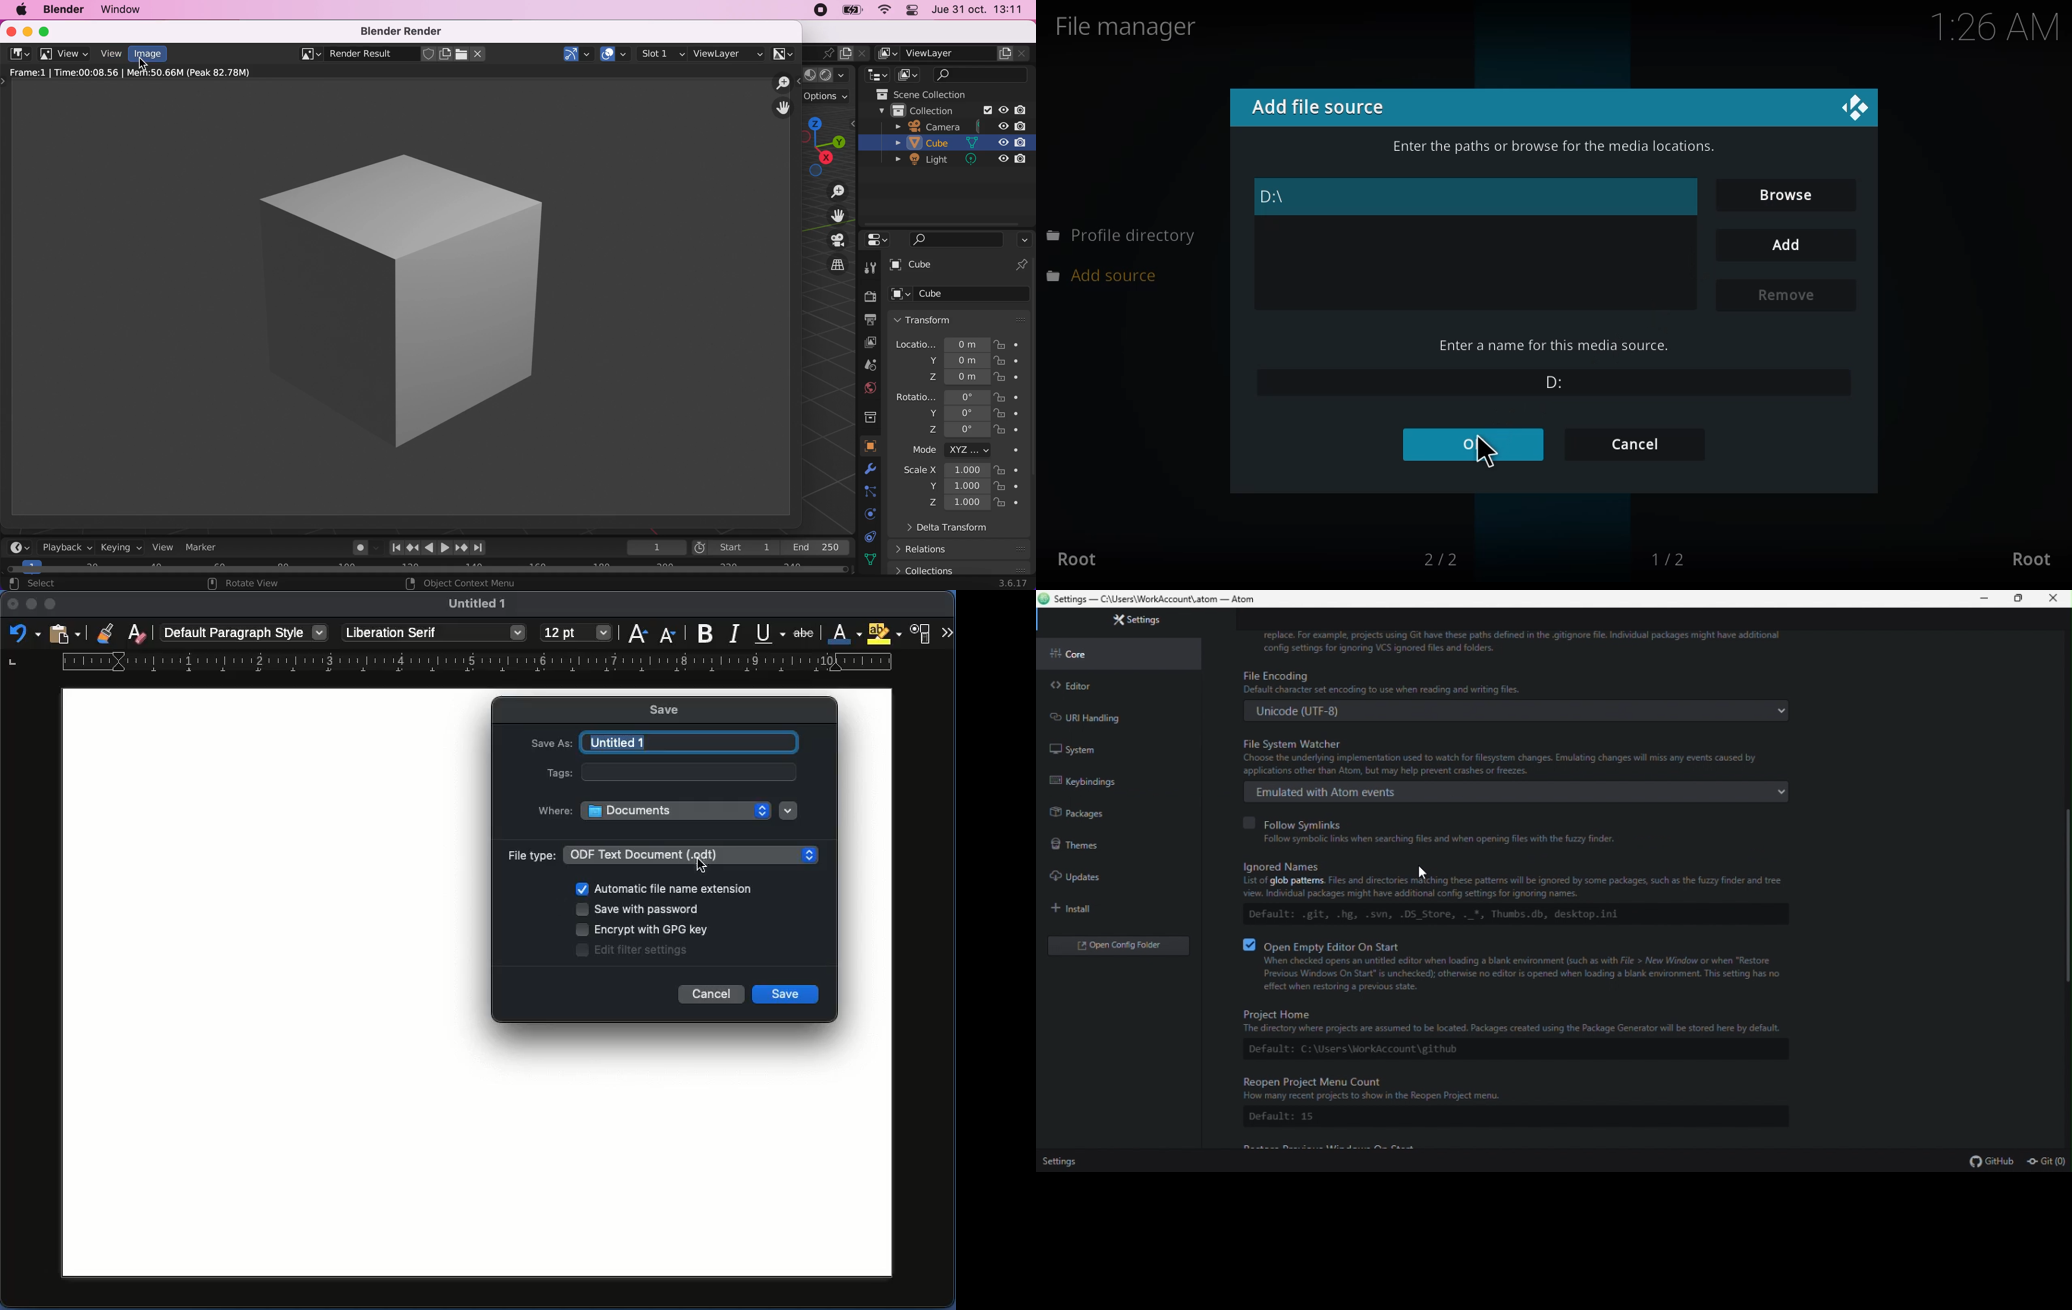 The image size is (2072, 1316). Describe the element at coordinates (1012, 451) in the screenshot. I see `dot` at that location.